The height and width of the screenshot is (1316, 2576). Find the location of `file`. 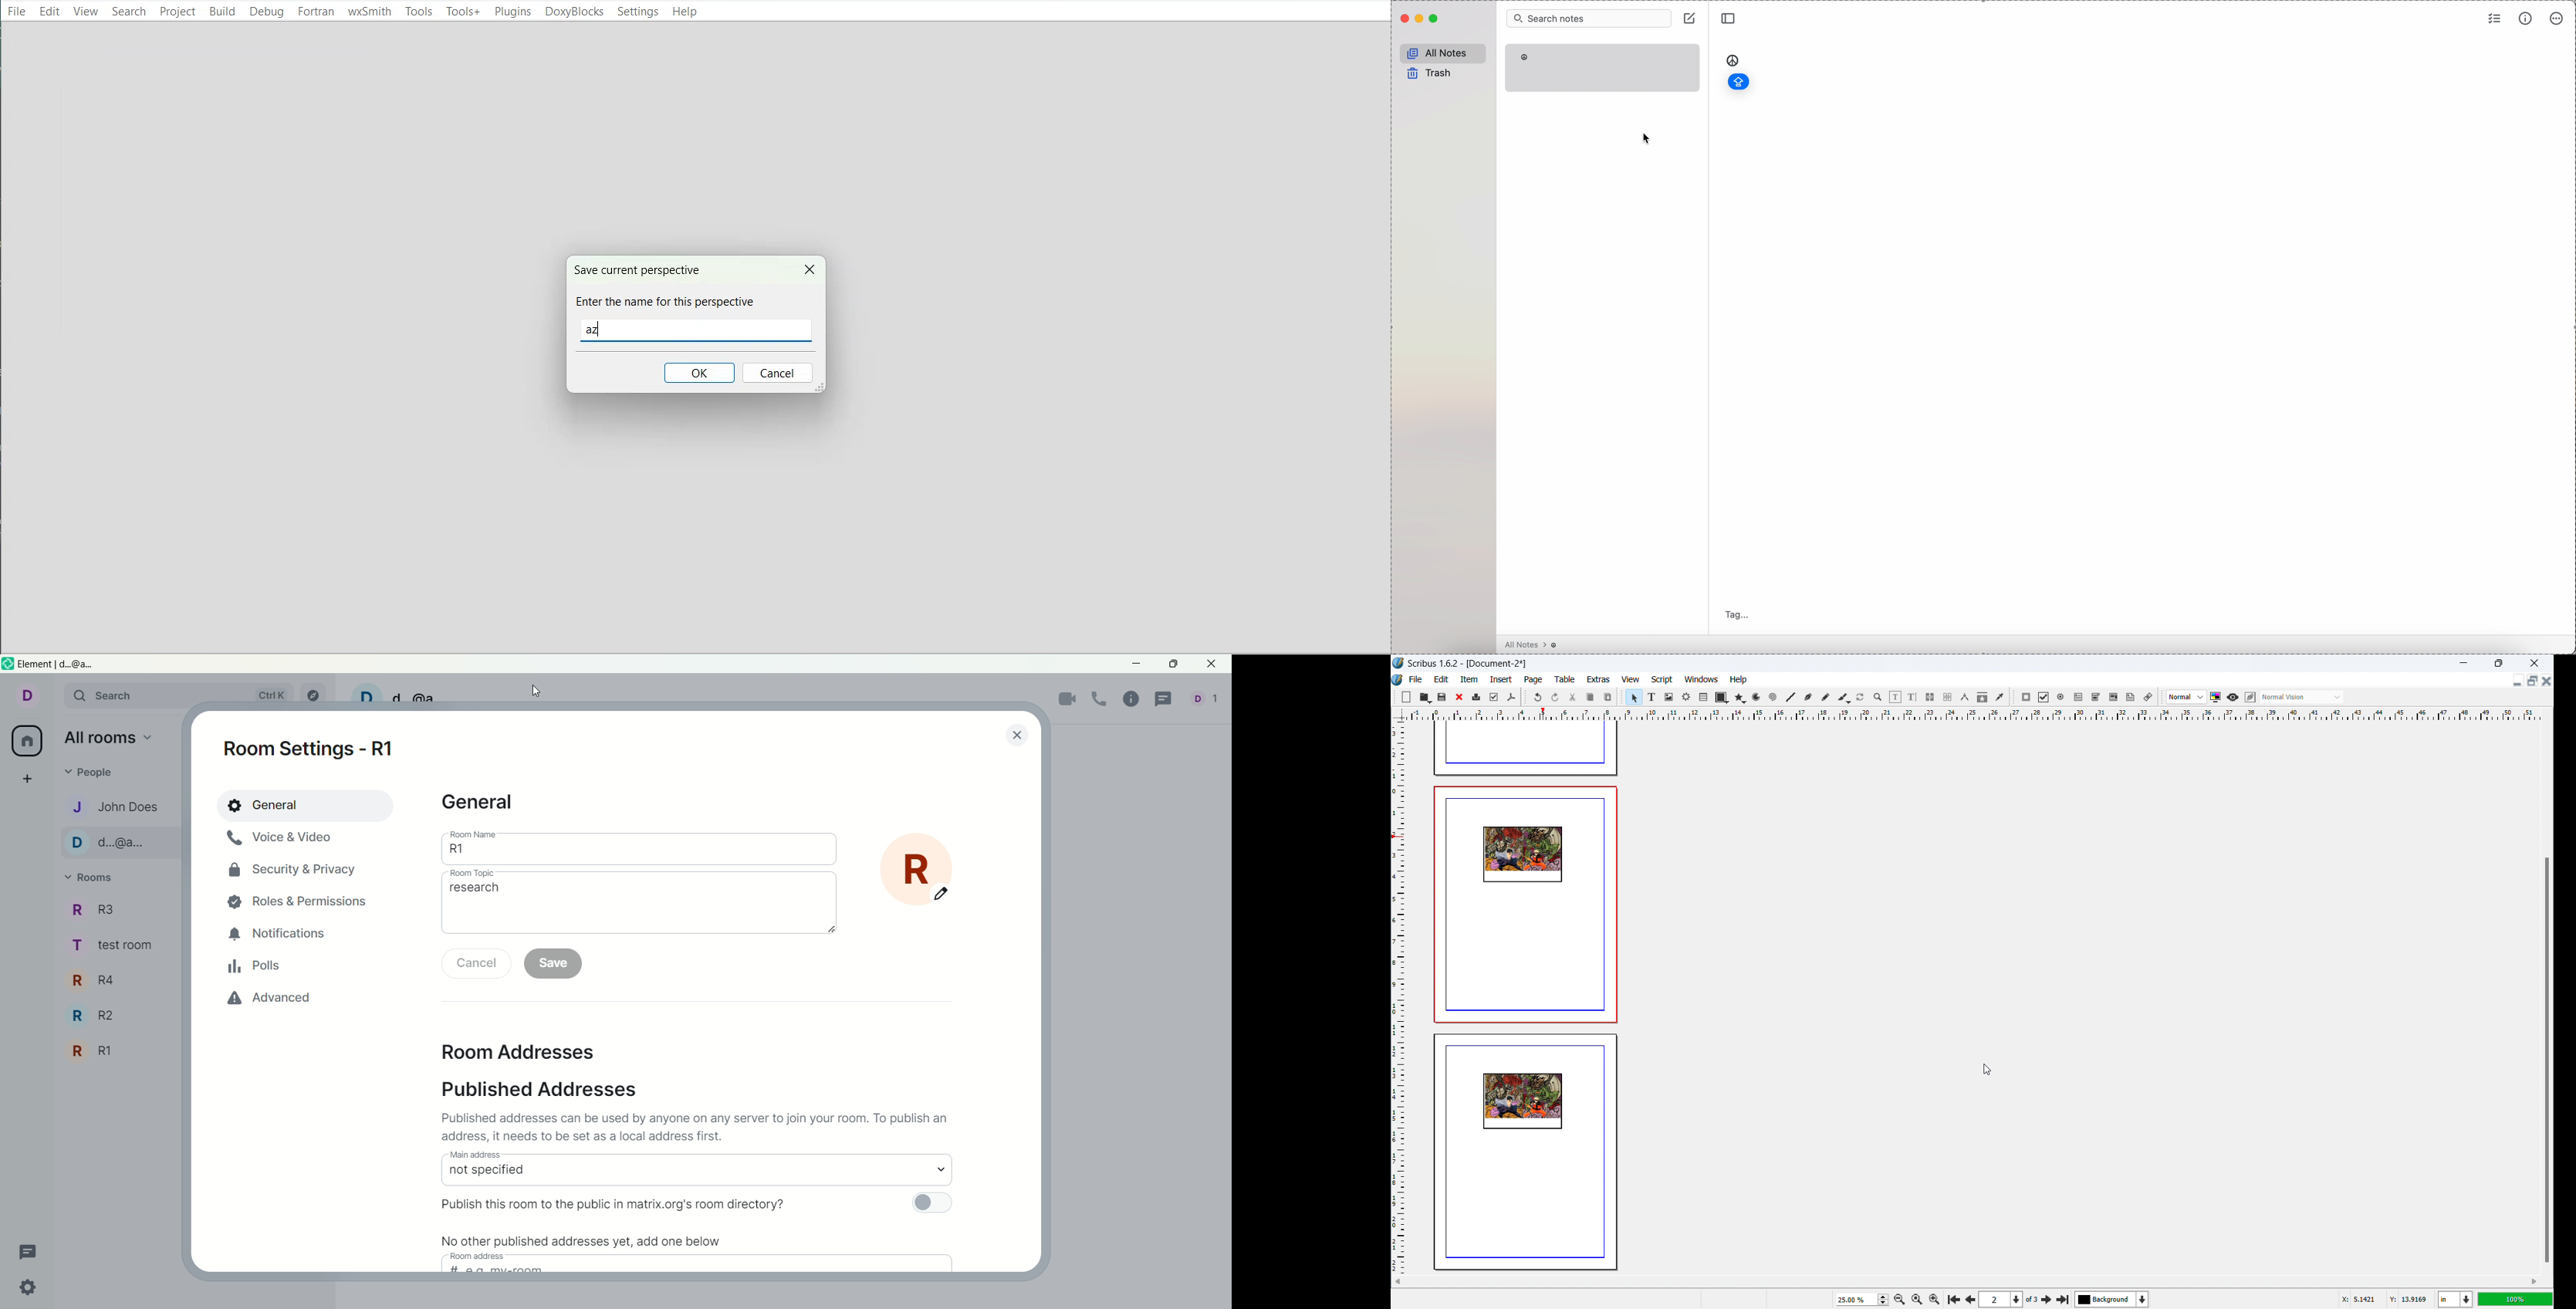

file is located at coordinates (1415, 679).